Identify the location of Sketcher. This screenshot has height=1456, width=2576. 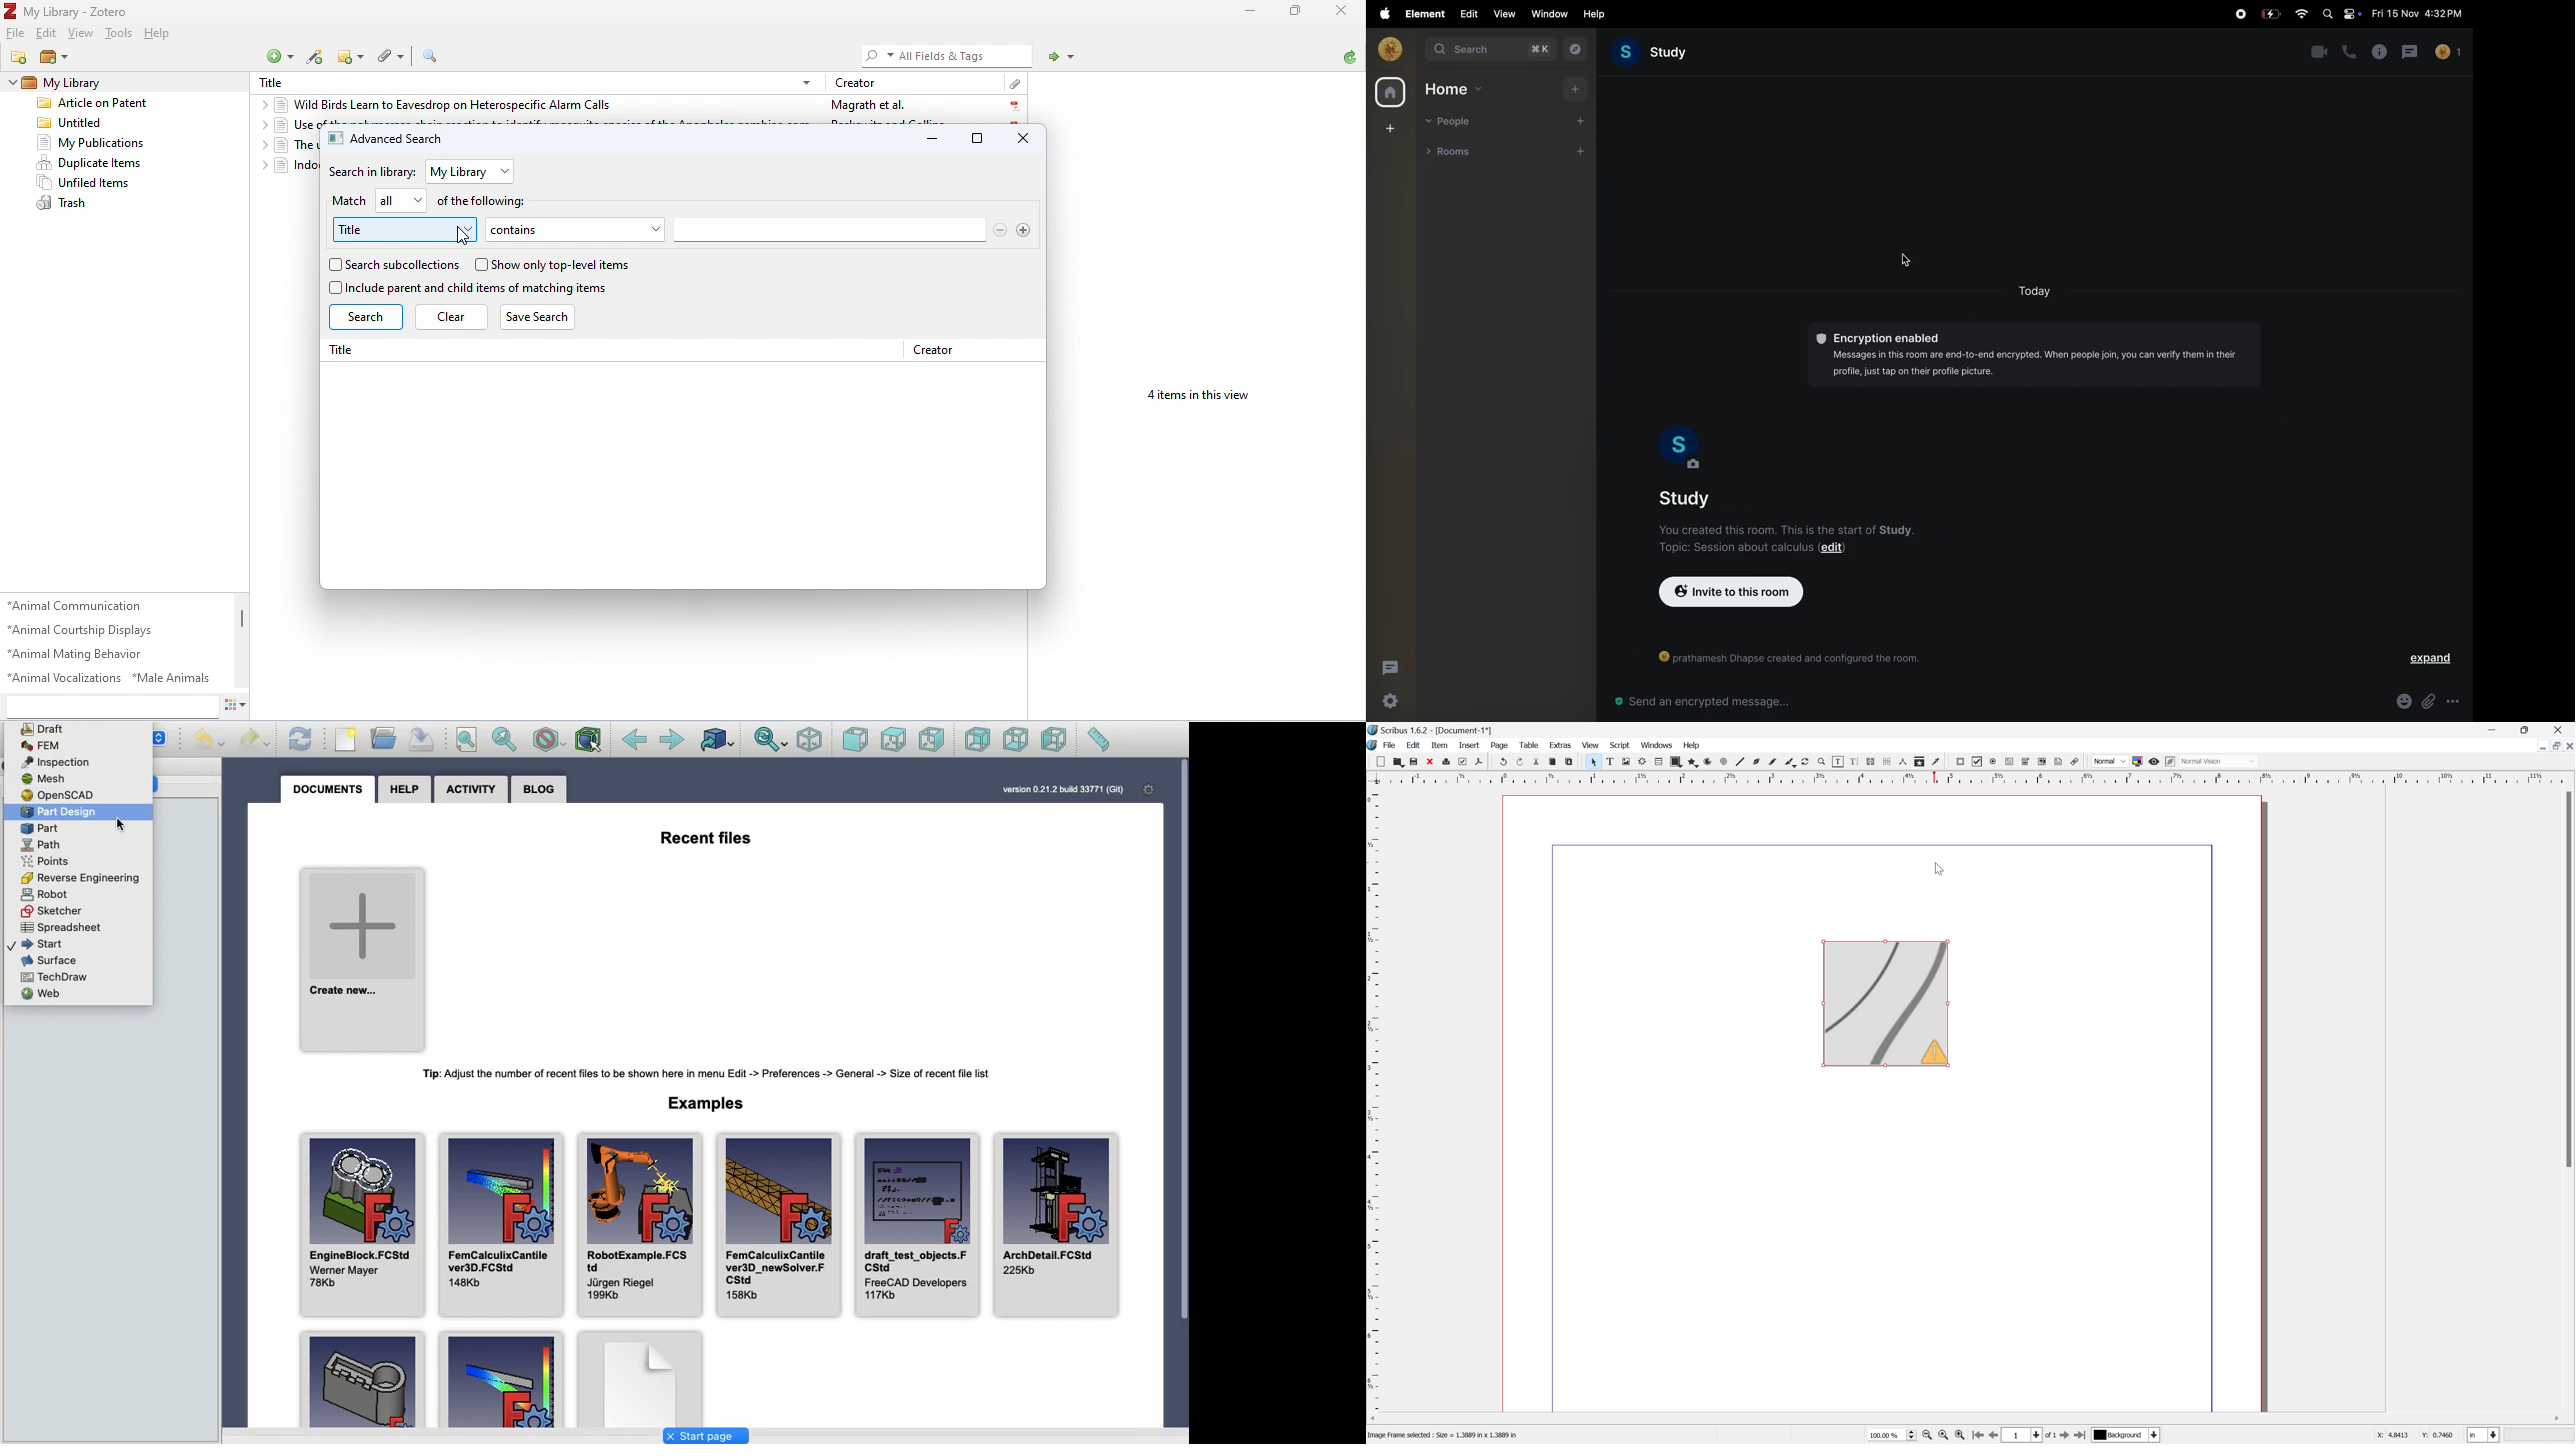
(55, 910).